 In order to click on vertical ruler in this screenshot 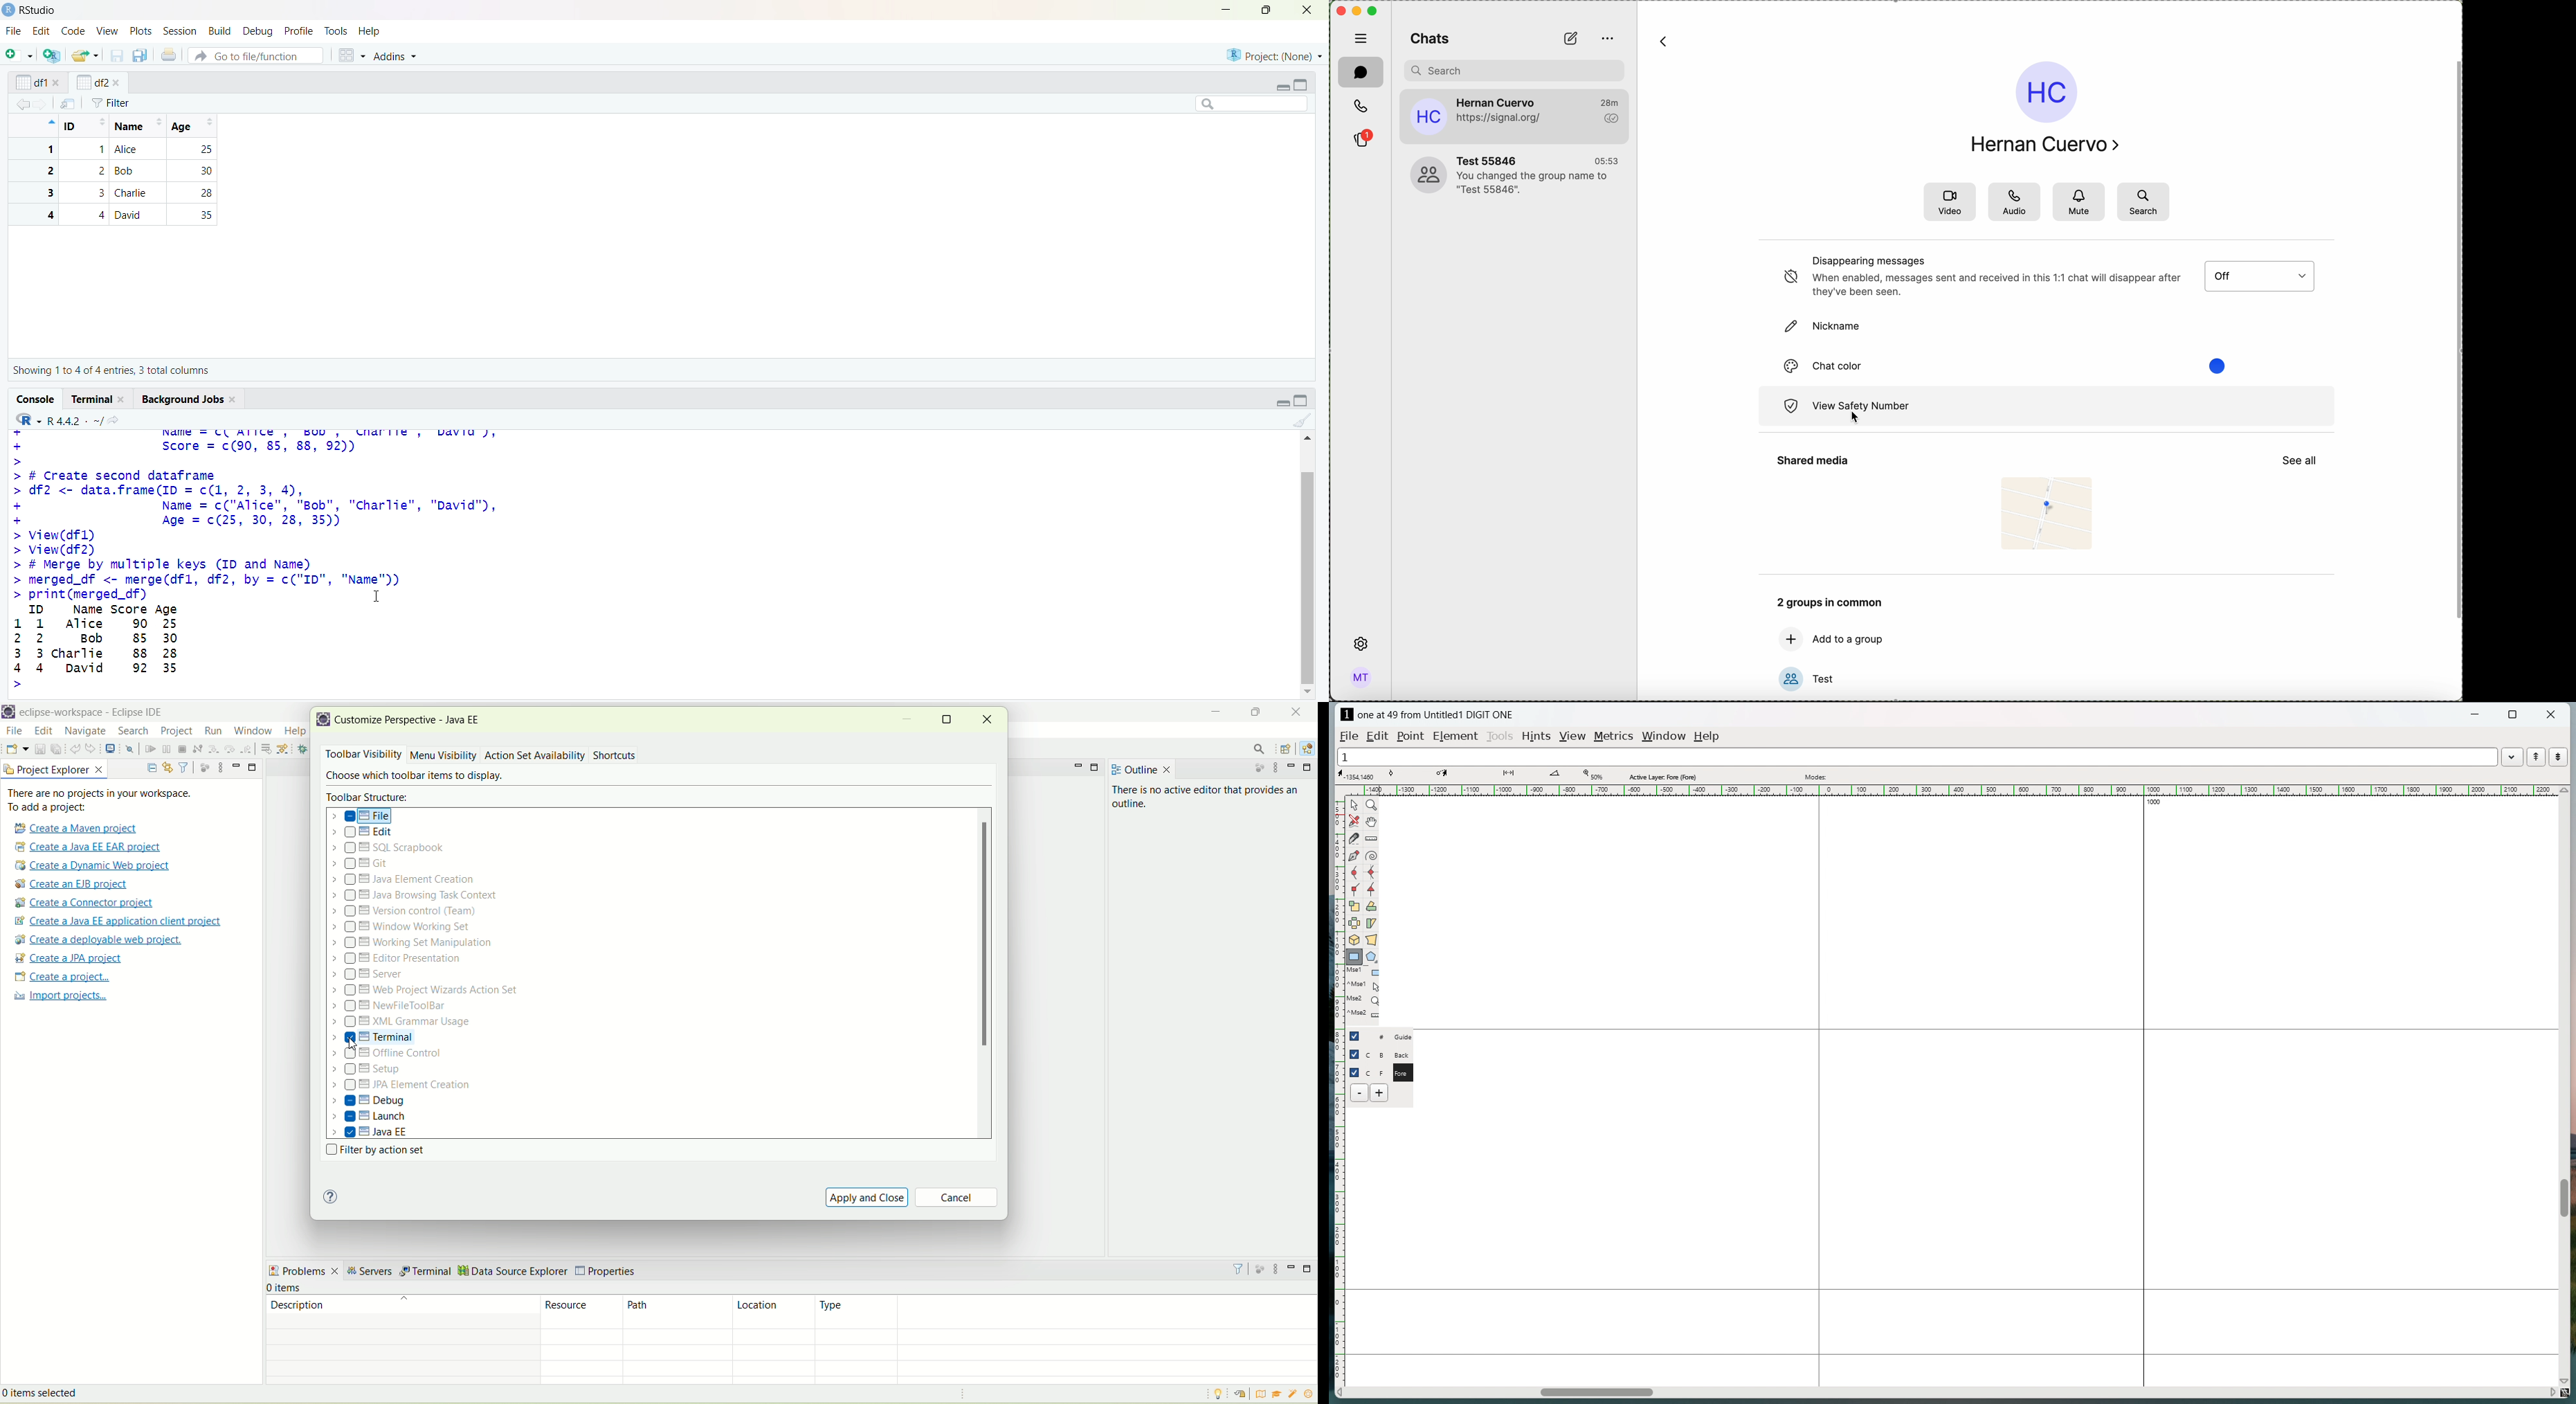, I will do `click(1338, 1084)`.